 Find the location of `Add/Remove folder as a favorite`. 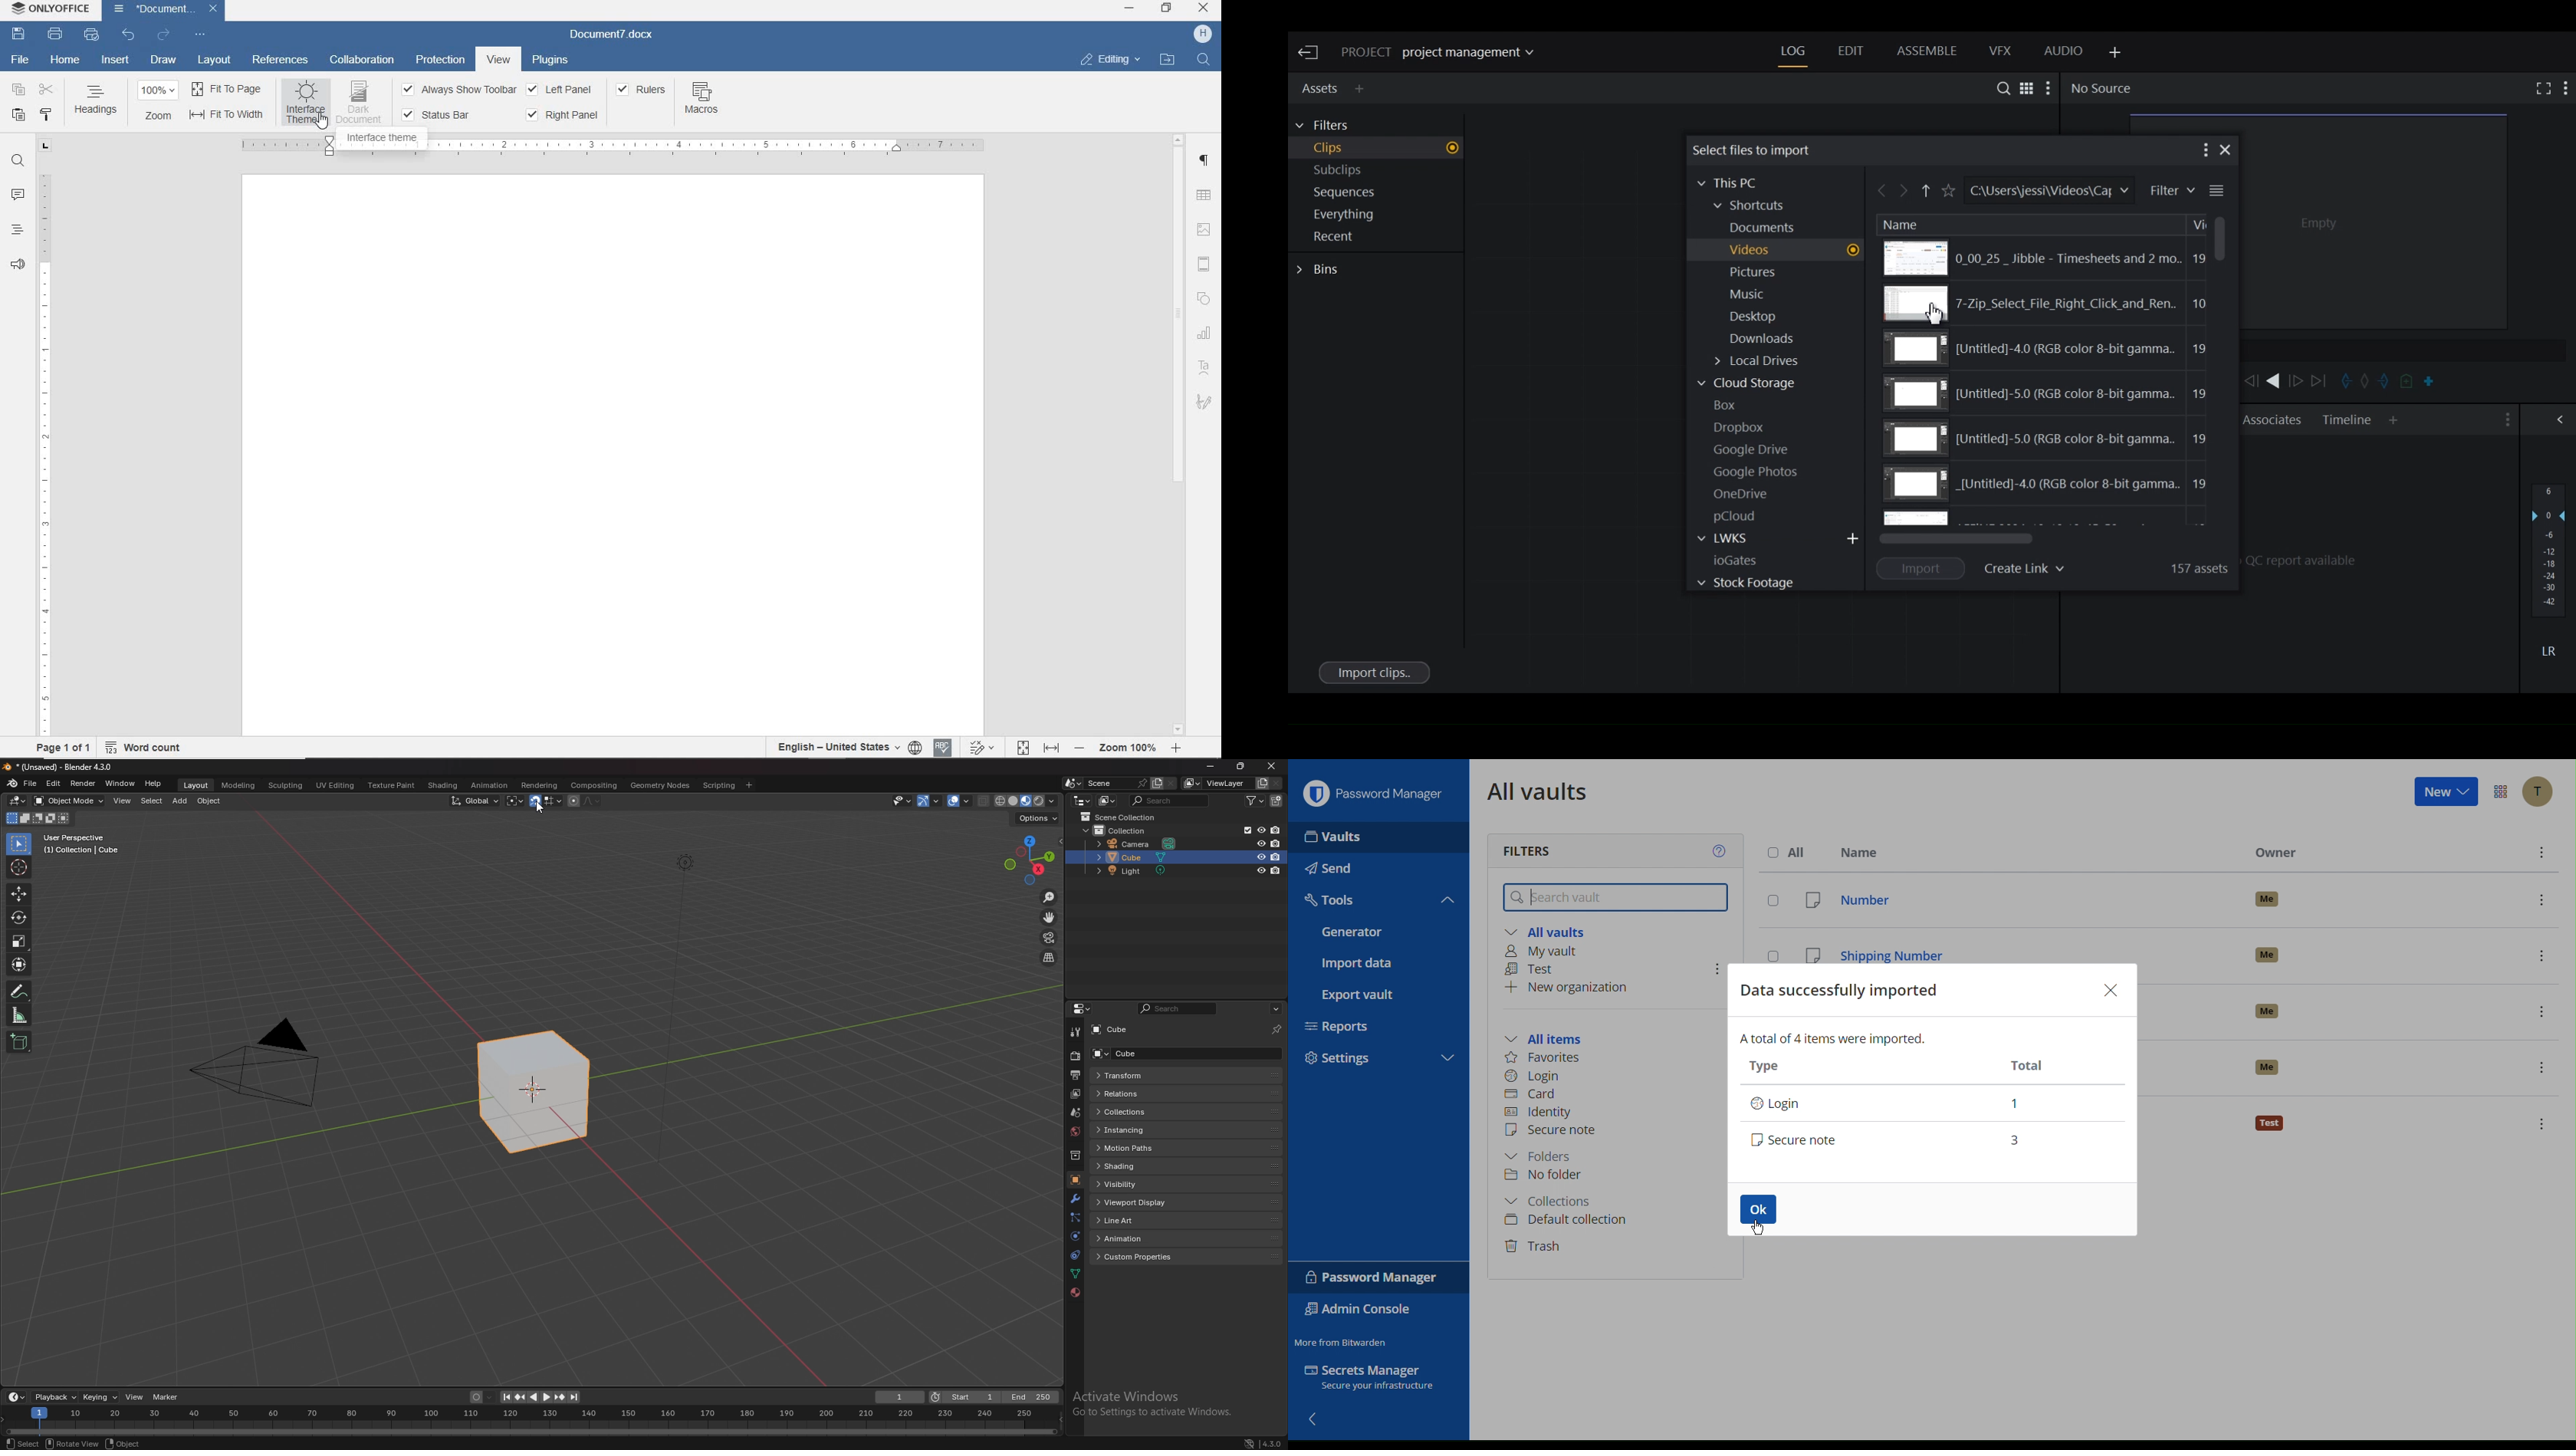

Add/Remove folder as a favorite is located at coordinates (1947, 191).